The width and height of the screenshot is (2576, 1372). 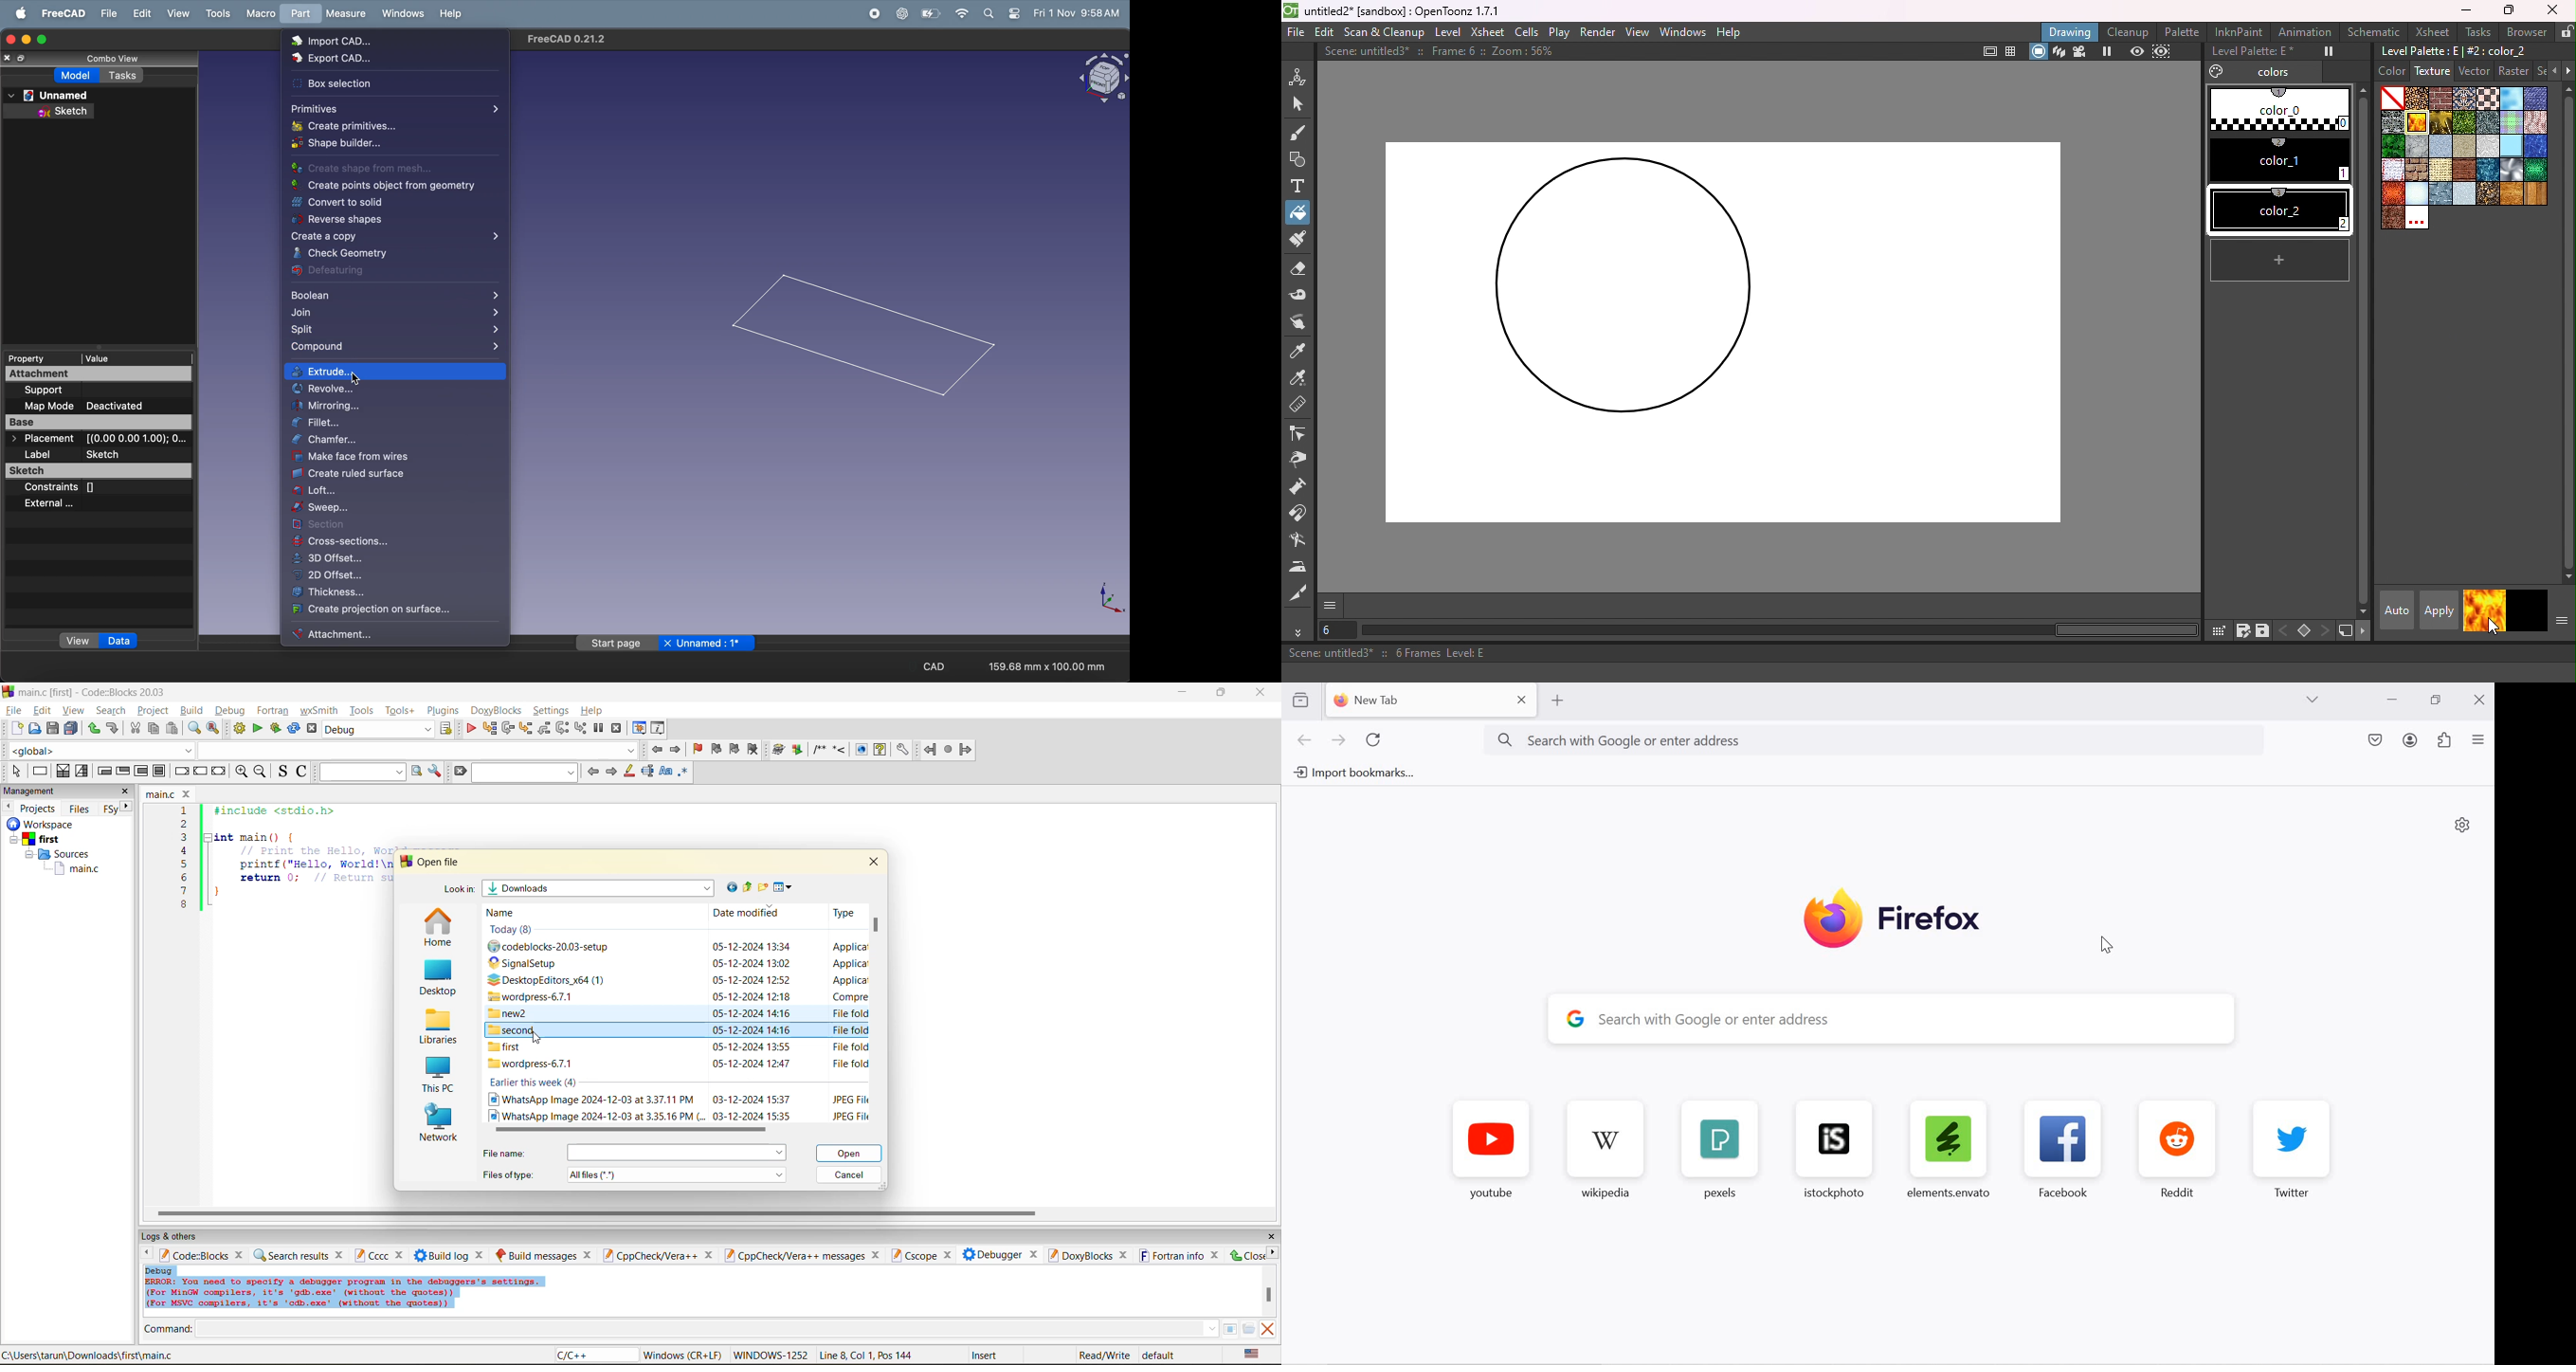 What do you see at coordinates (127, 806) in the screenshot?
I see `next` at bounding box center [127, 806].